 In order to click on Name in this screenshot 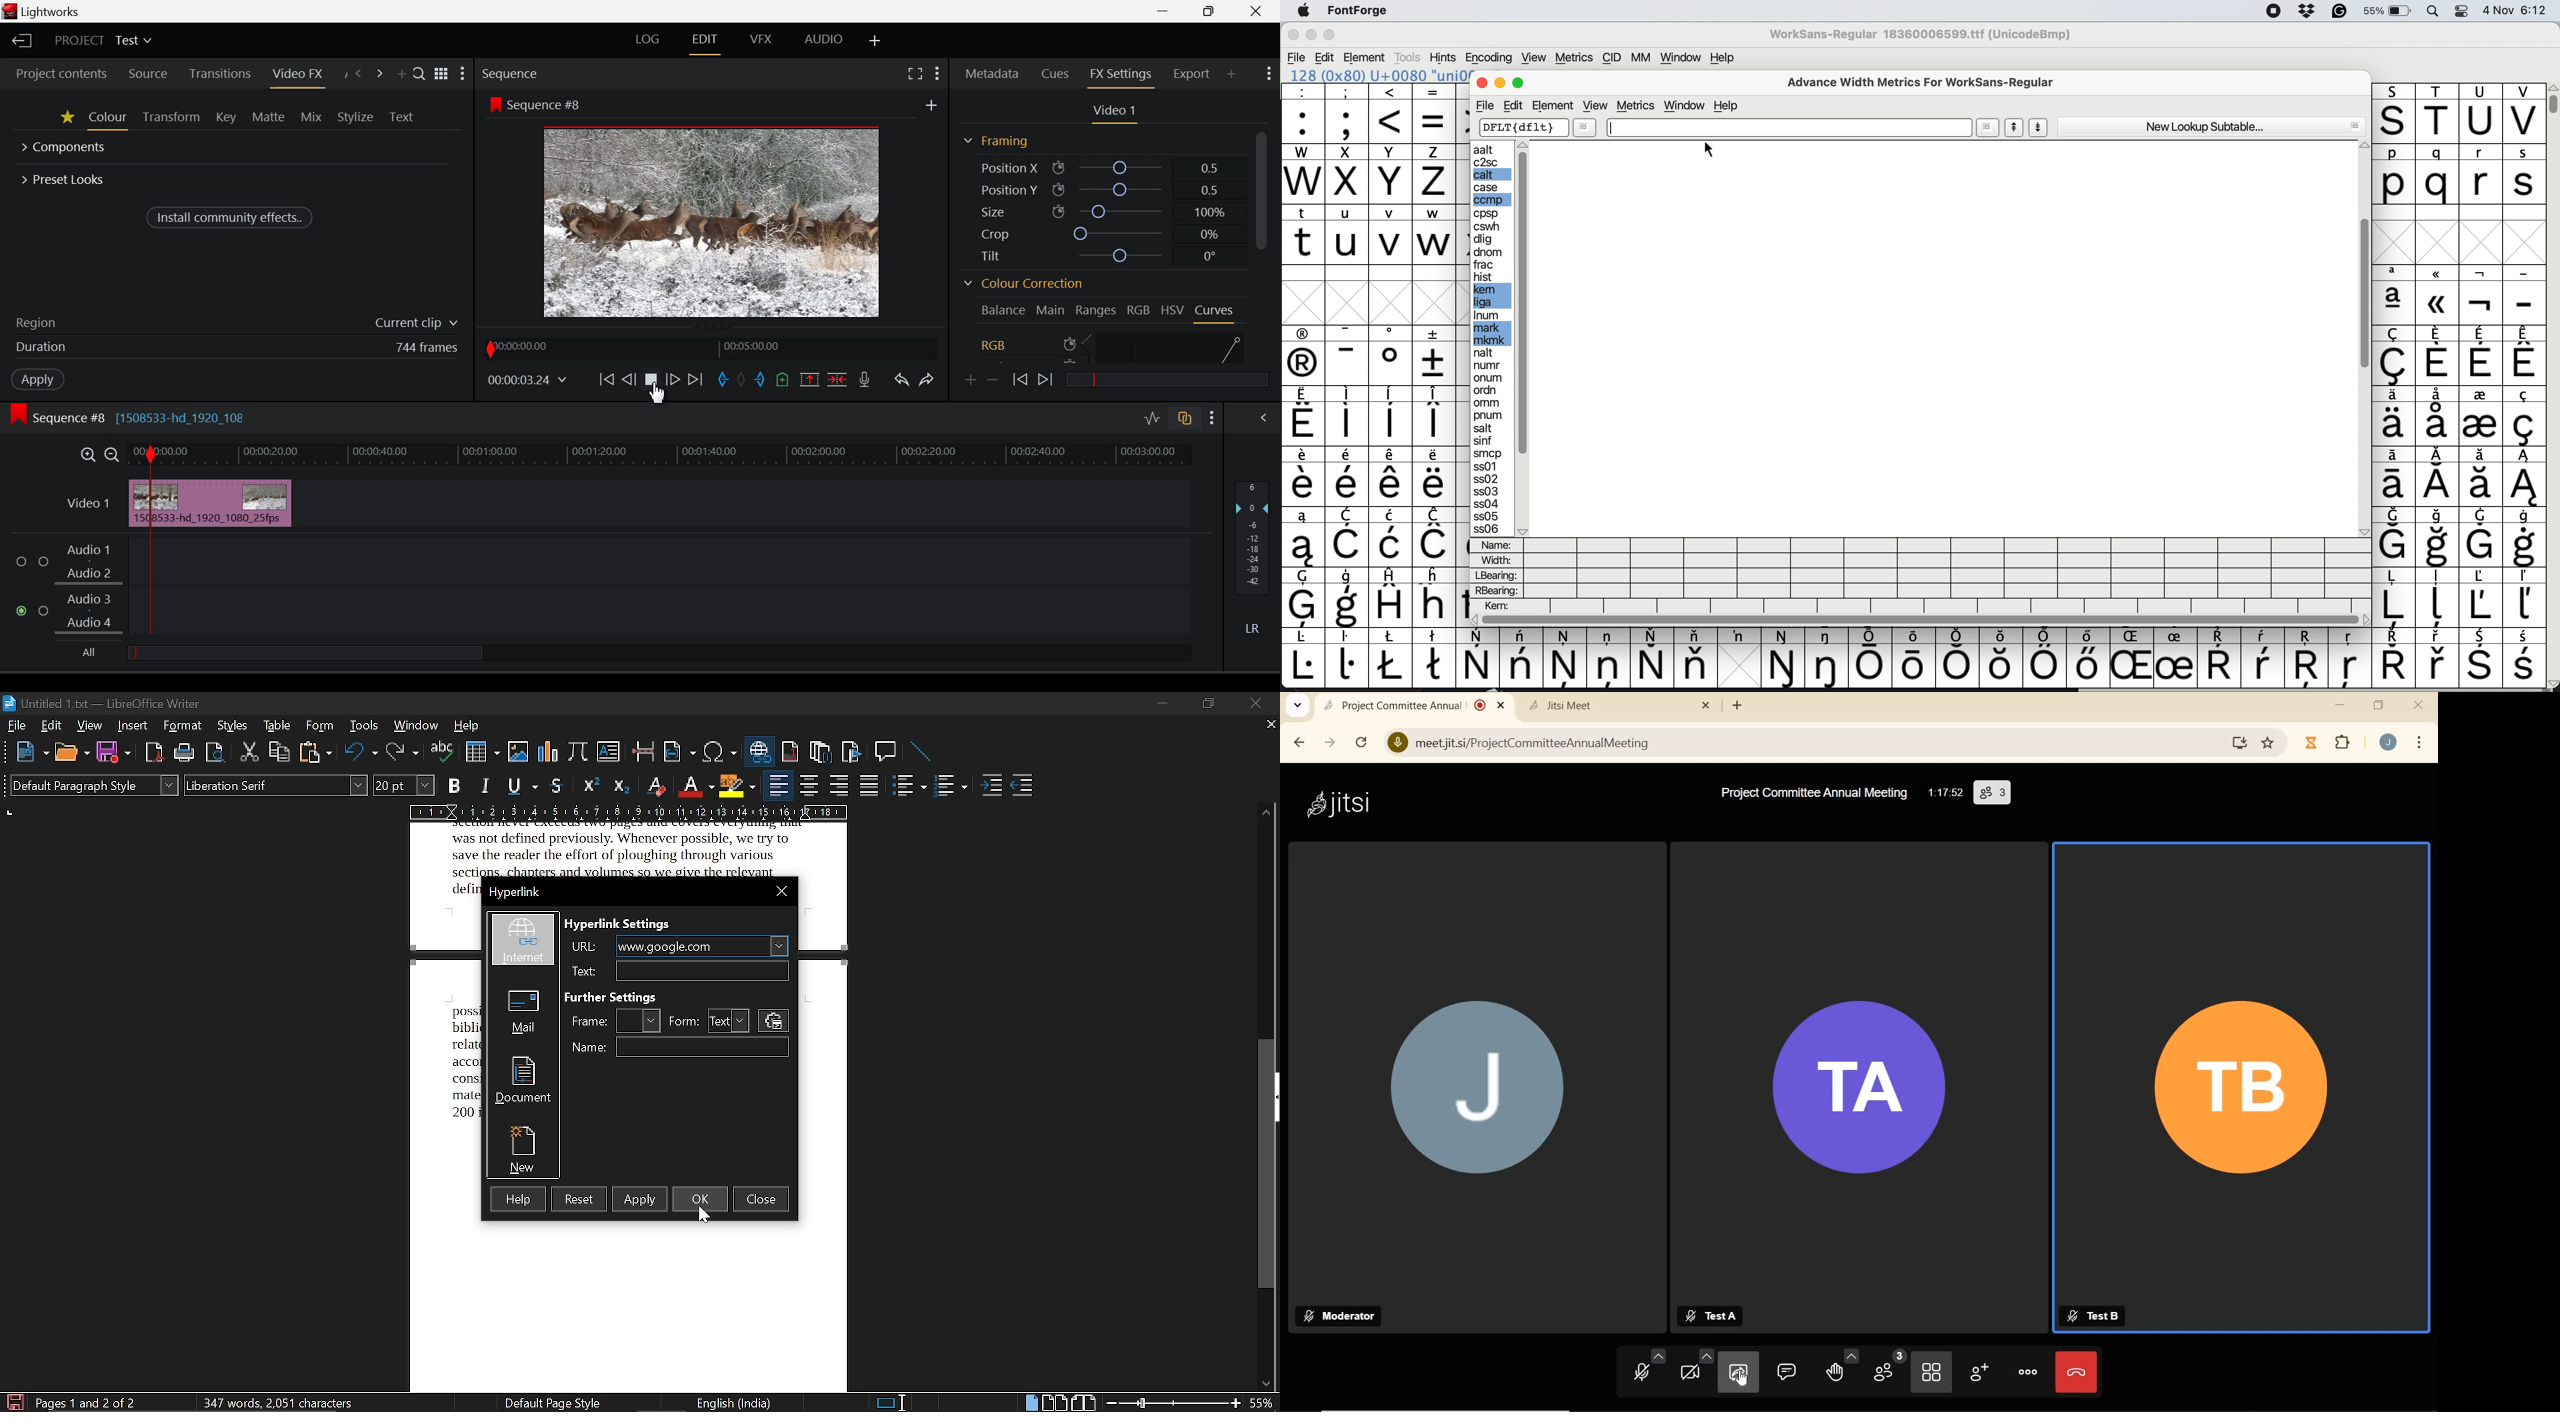, I will do `click(591, 1050)`.